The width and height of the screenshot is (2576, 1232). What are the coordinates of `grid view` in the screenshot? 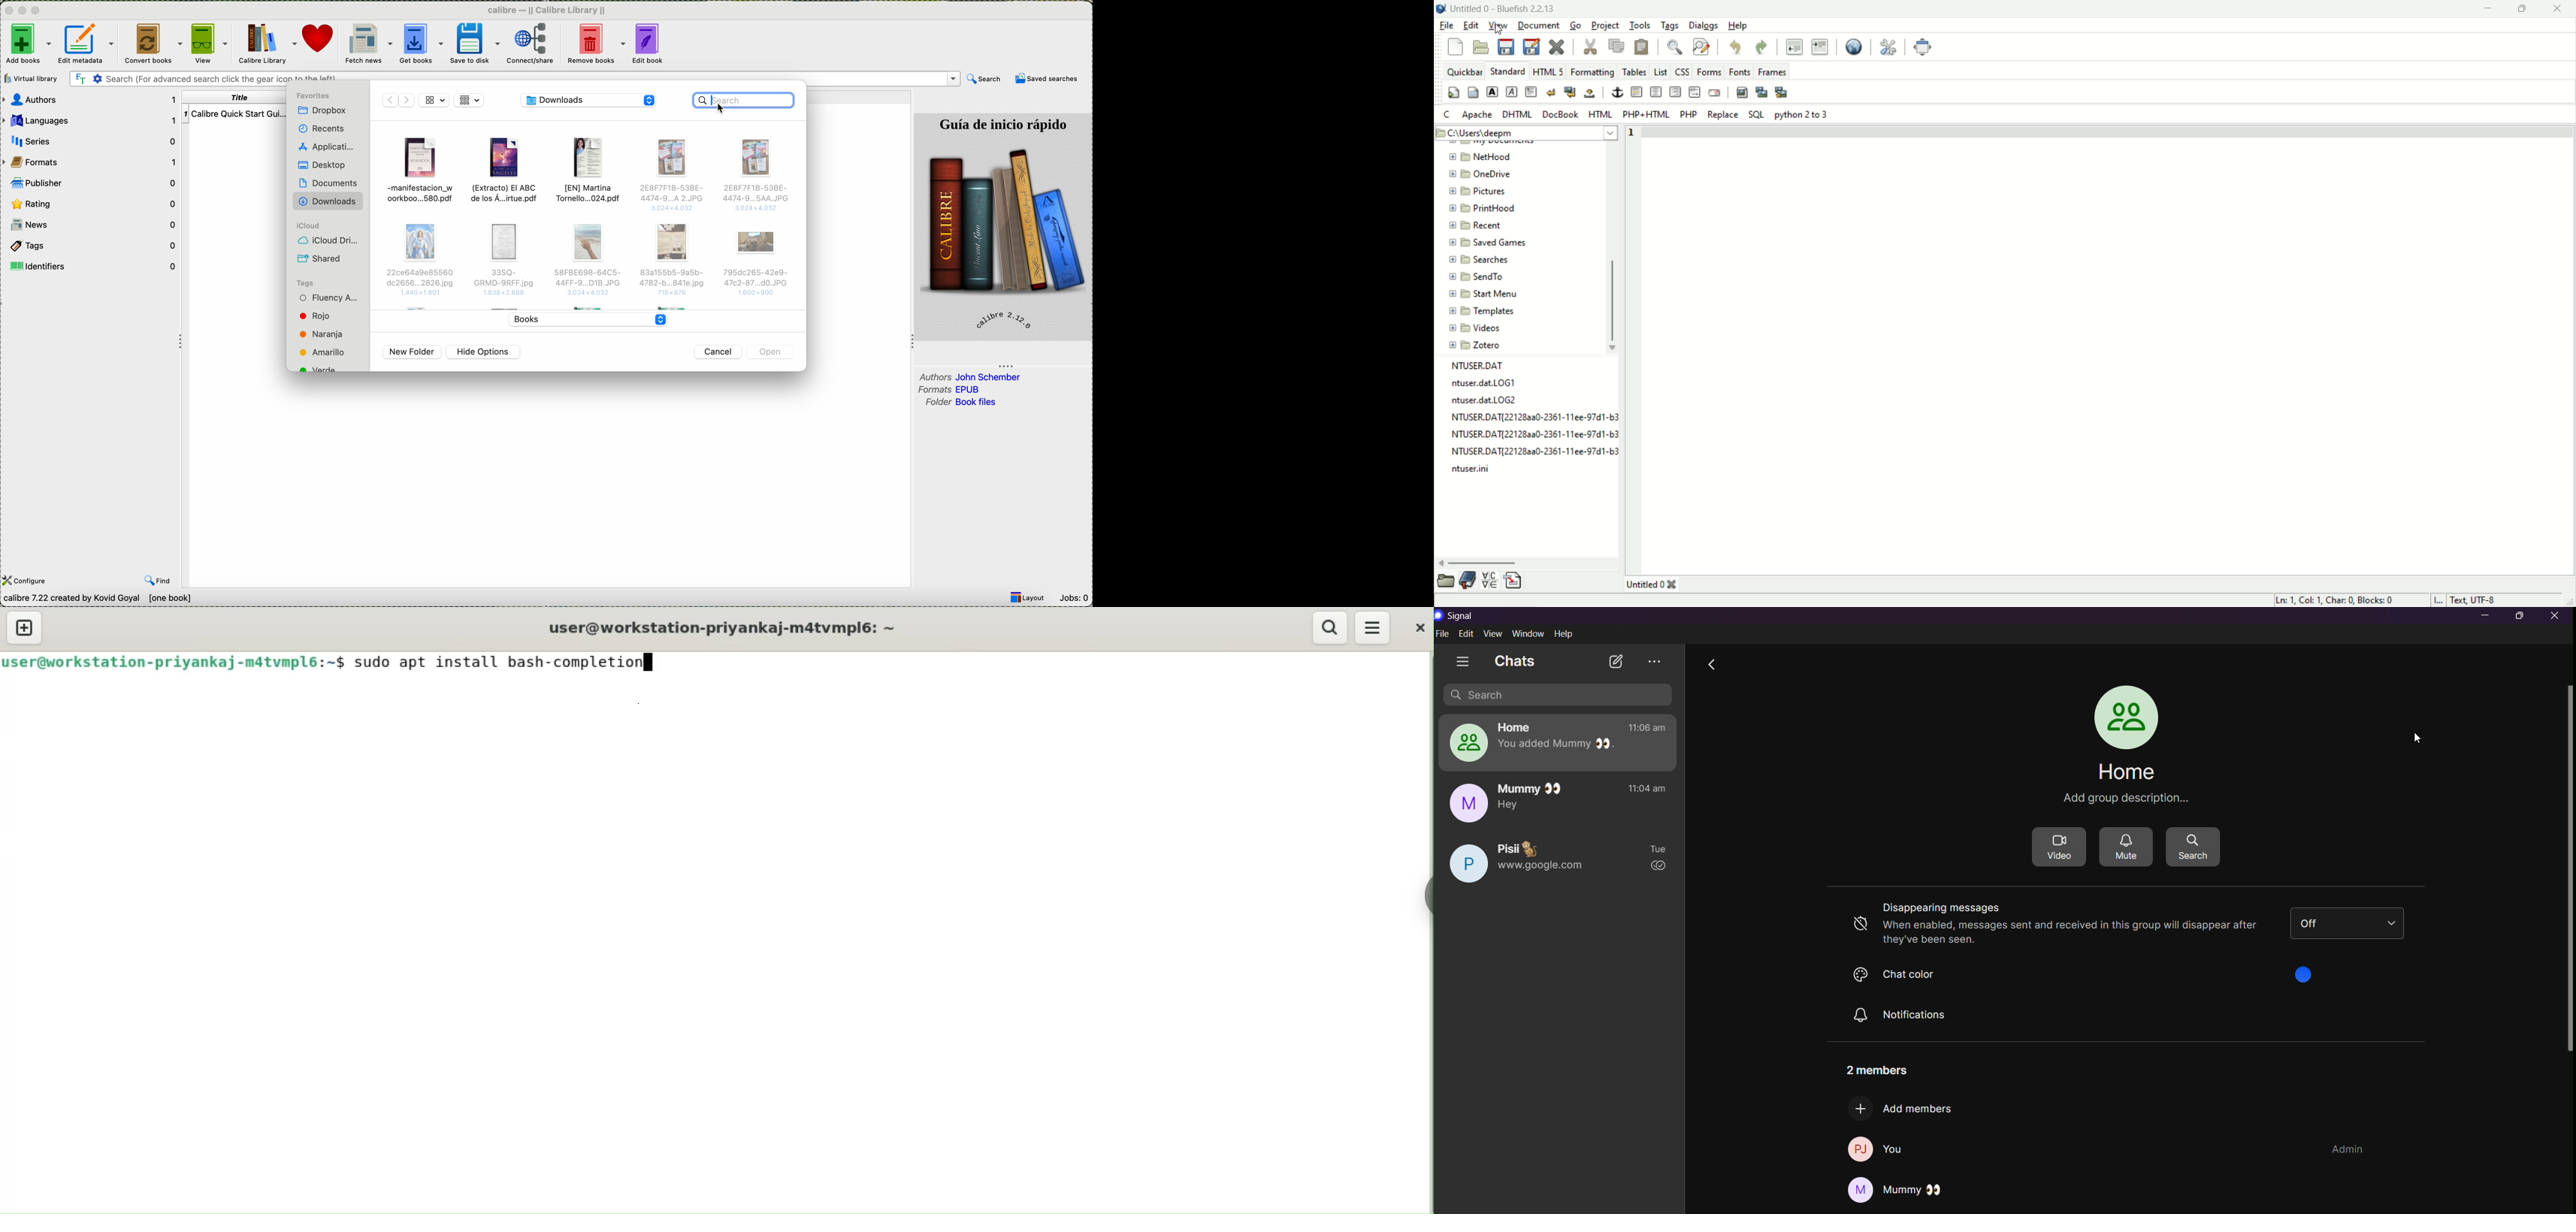 It's located at (469, 100).